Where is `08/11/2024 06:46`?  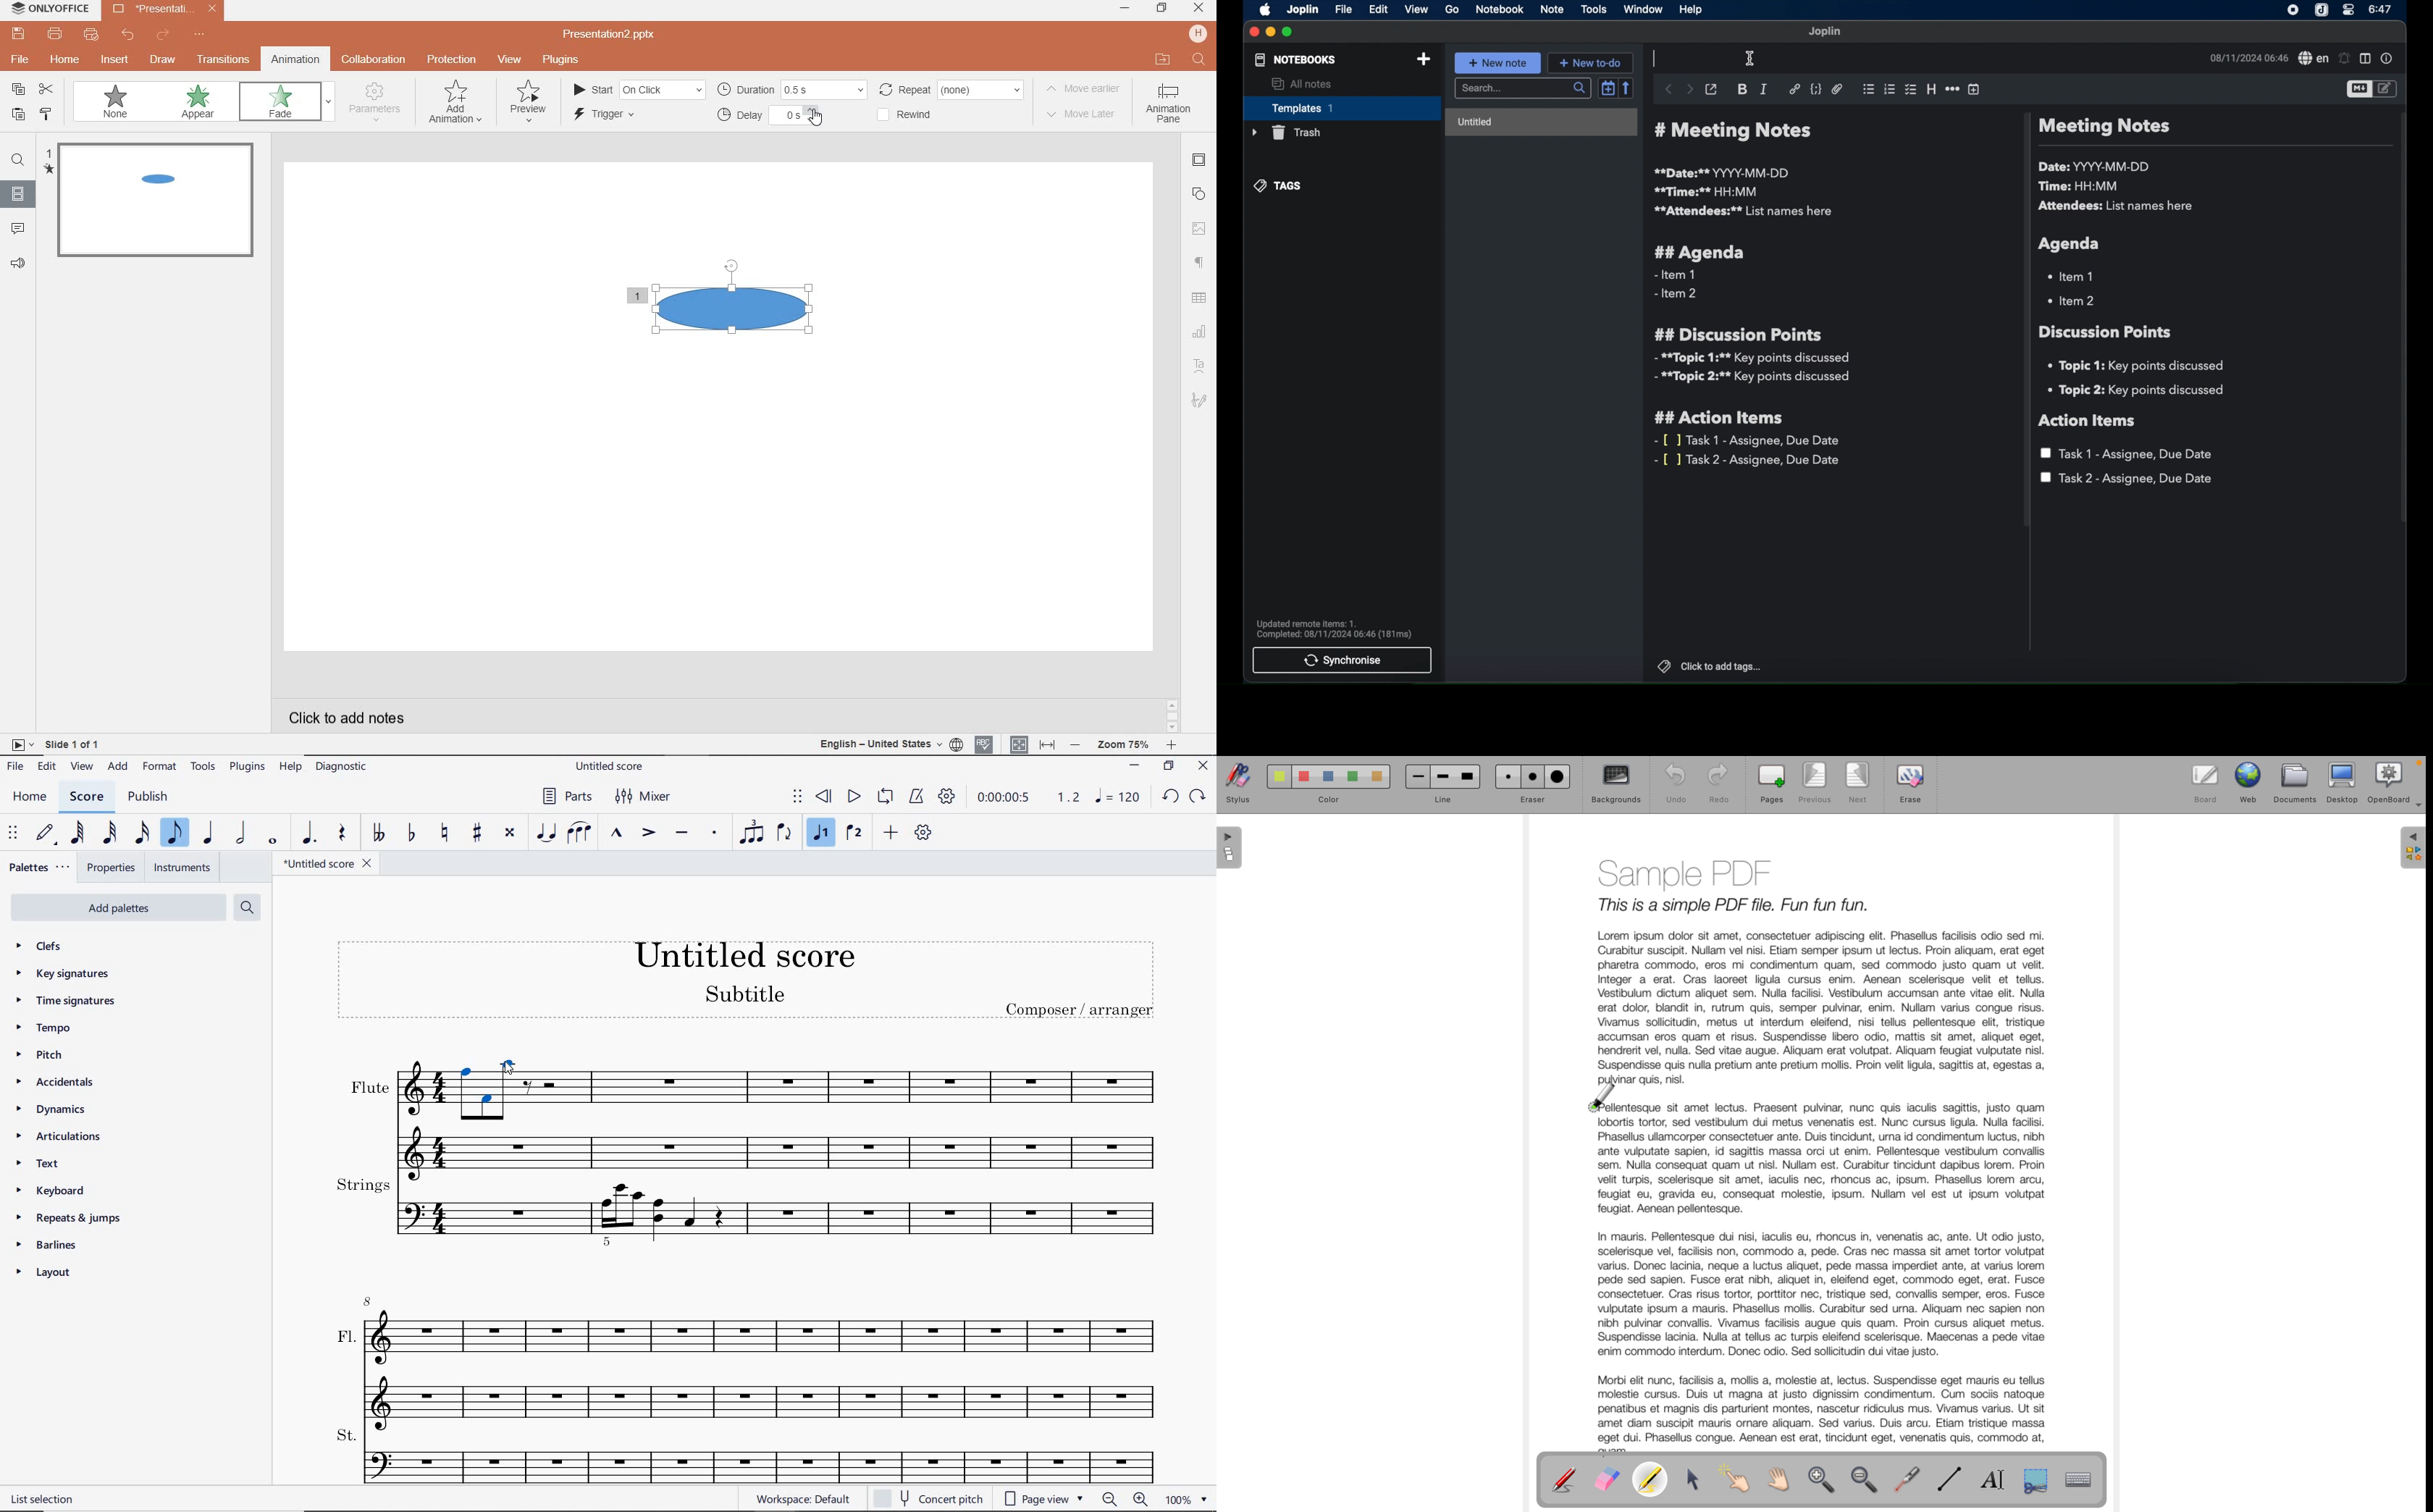
08/11/2024 06:46 is located at coordinates (2247, 58).